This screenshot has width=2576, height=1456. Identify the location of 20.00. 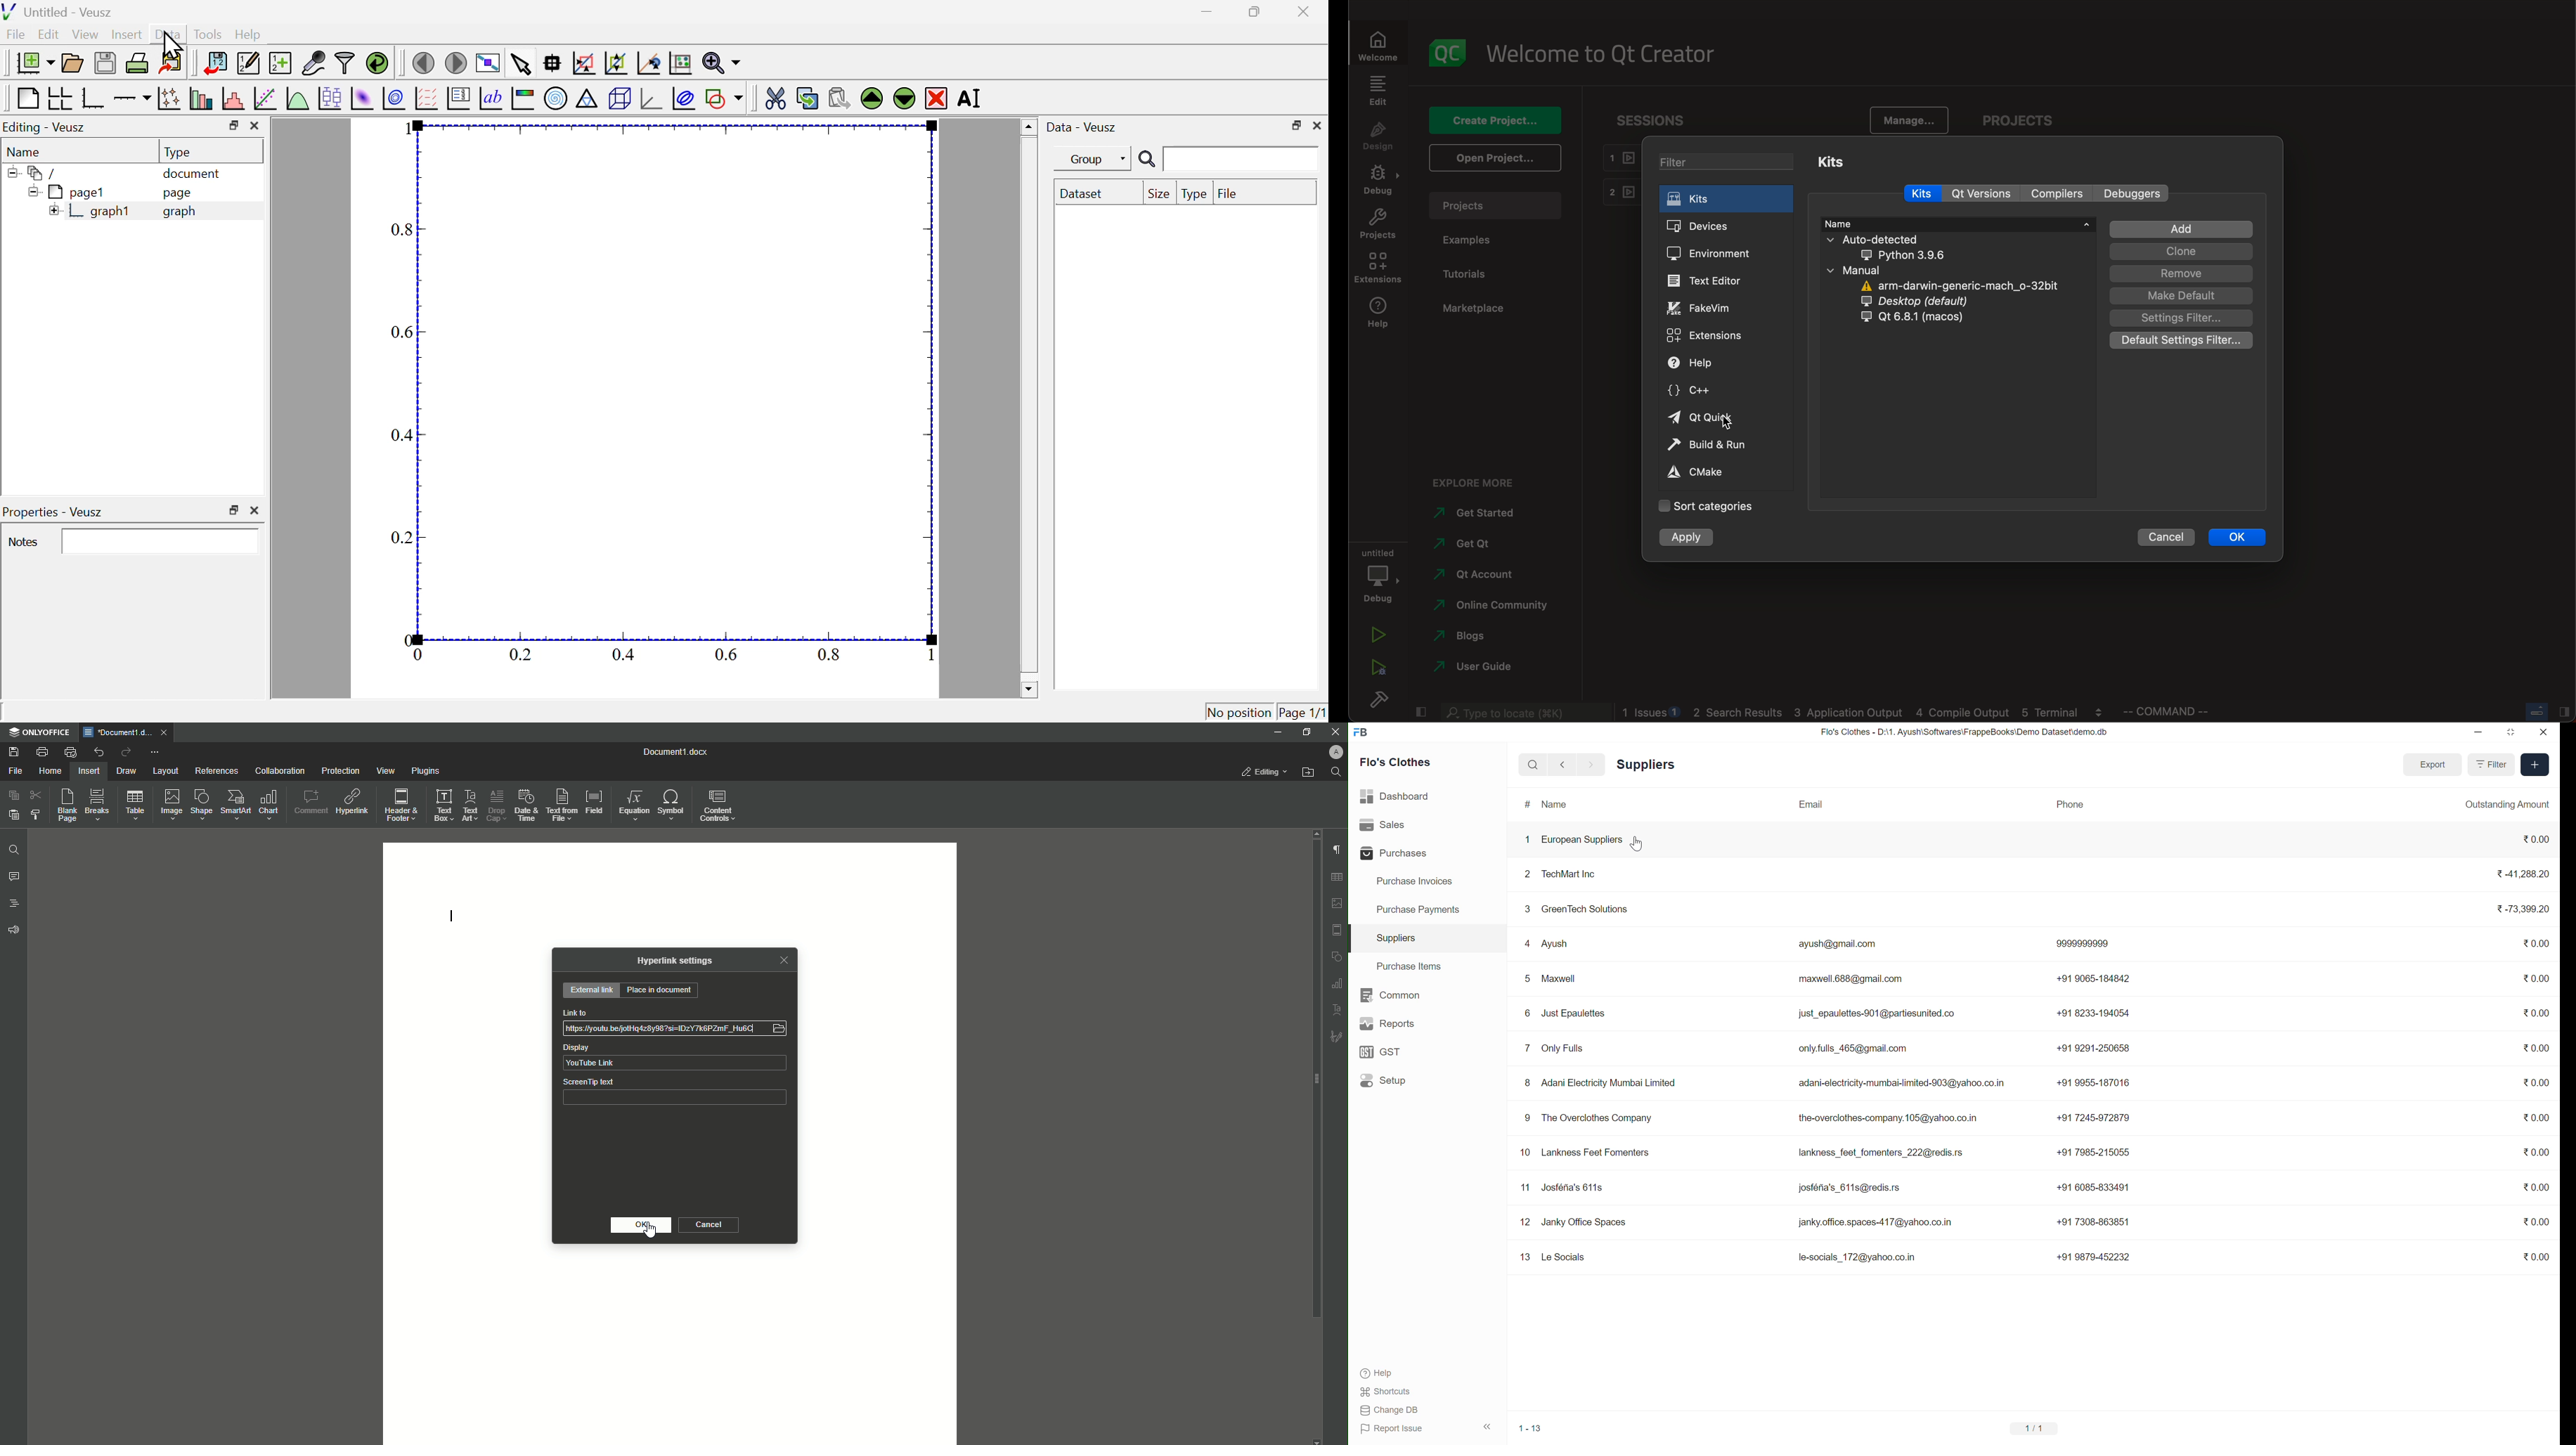
(2532, 1220).